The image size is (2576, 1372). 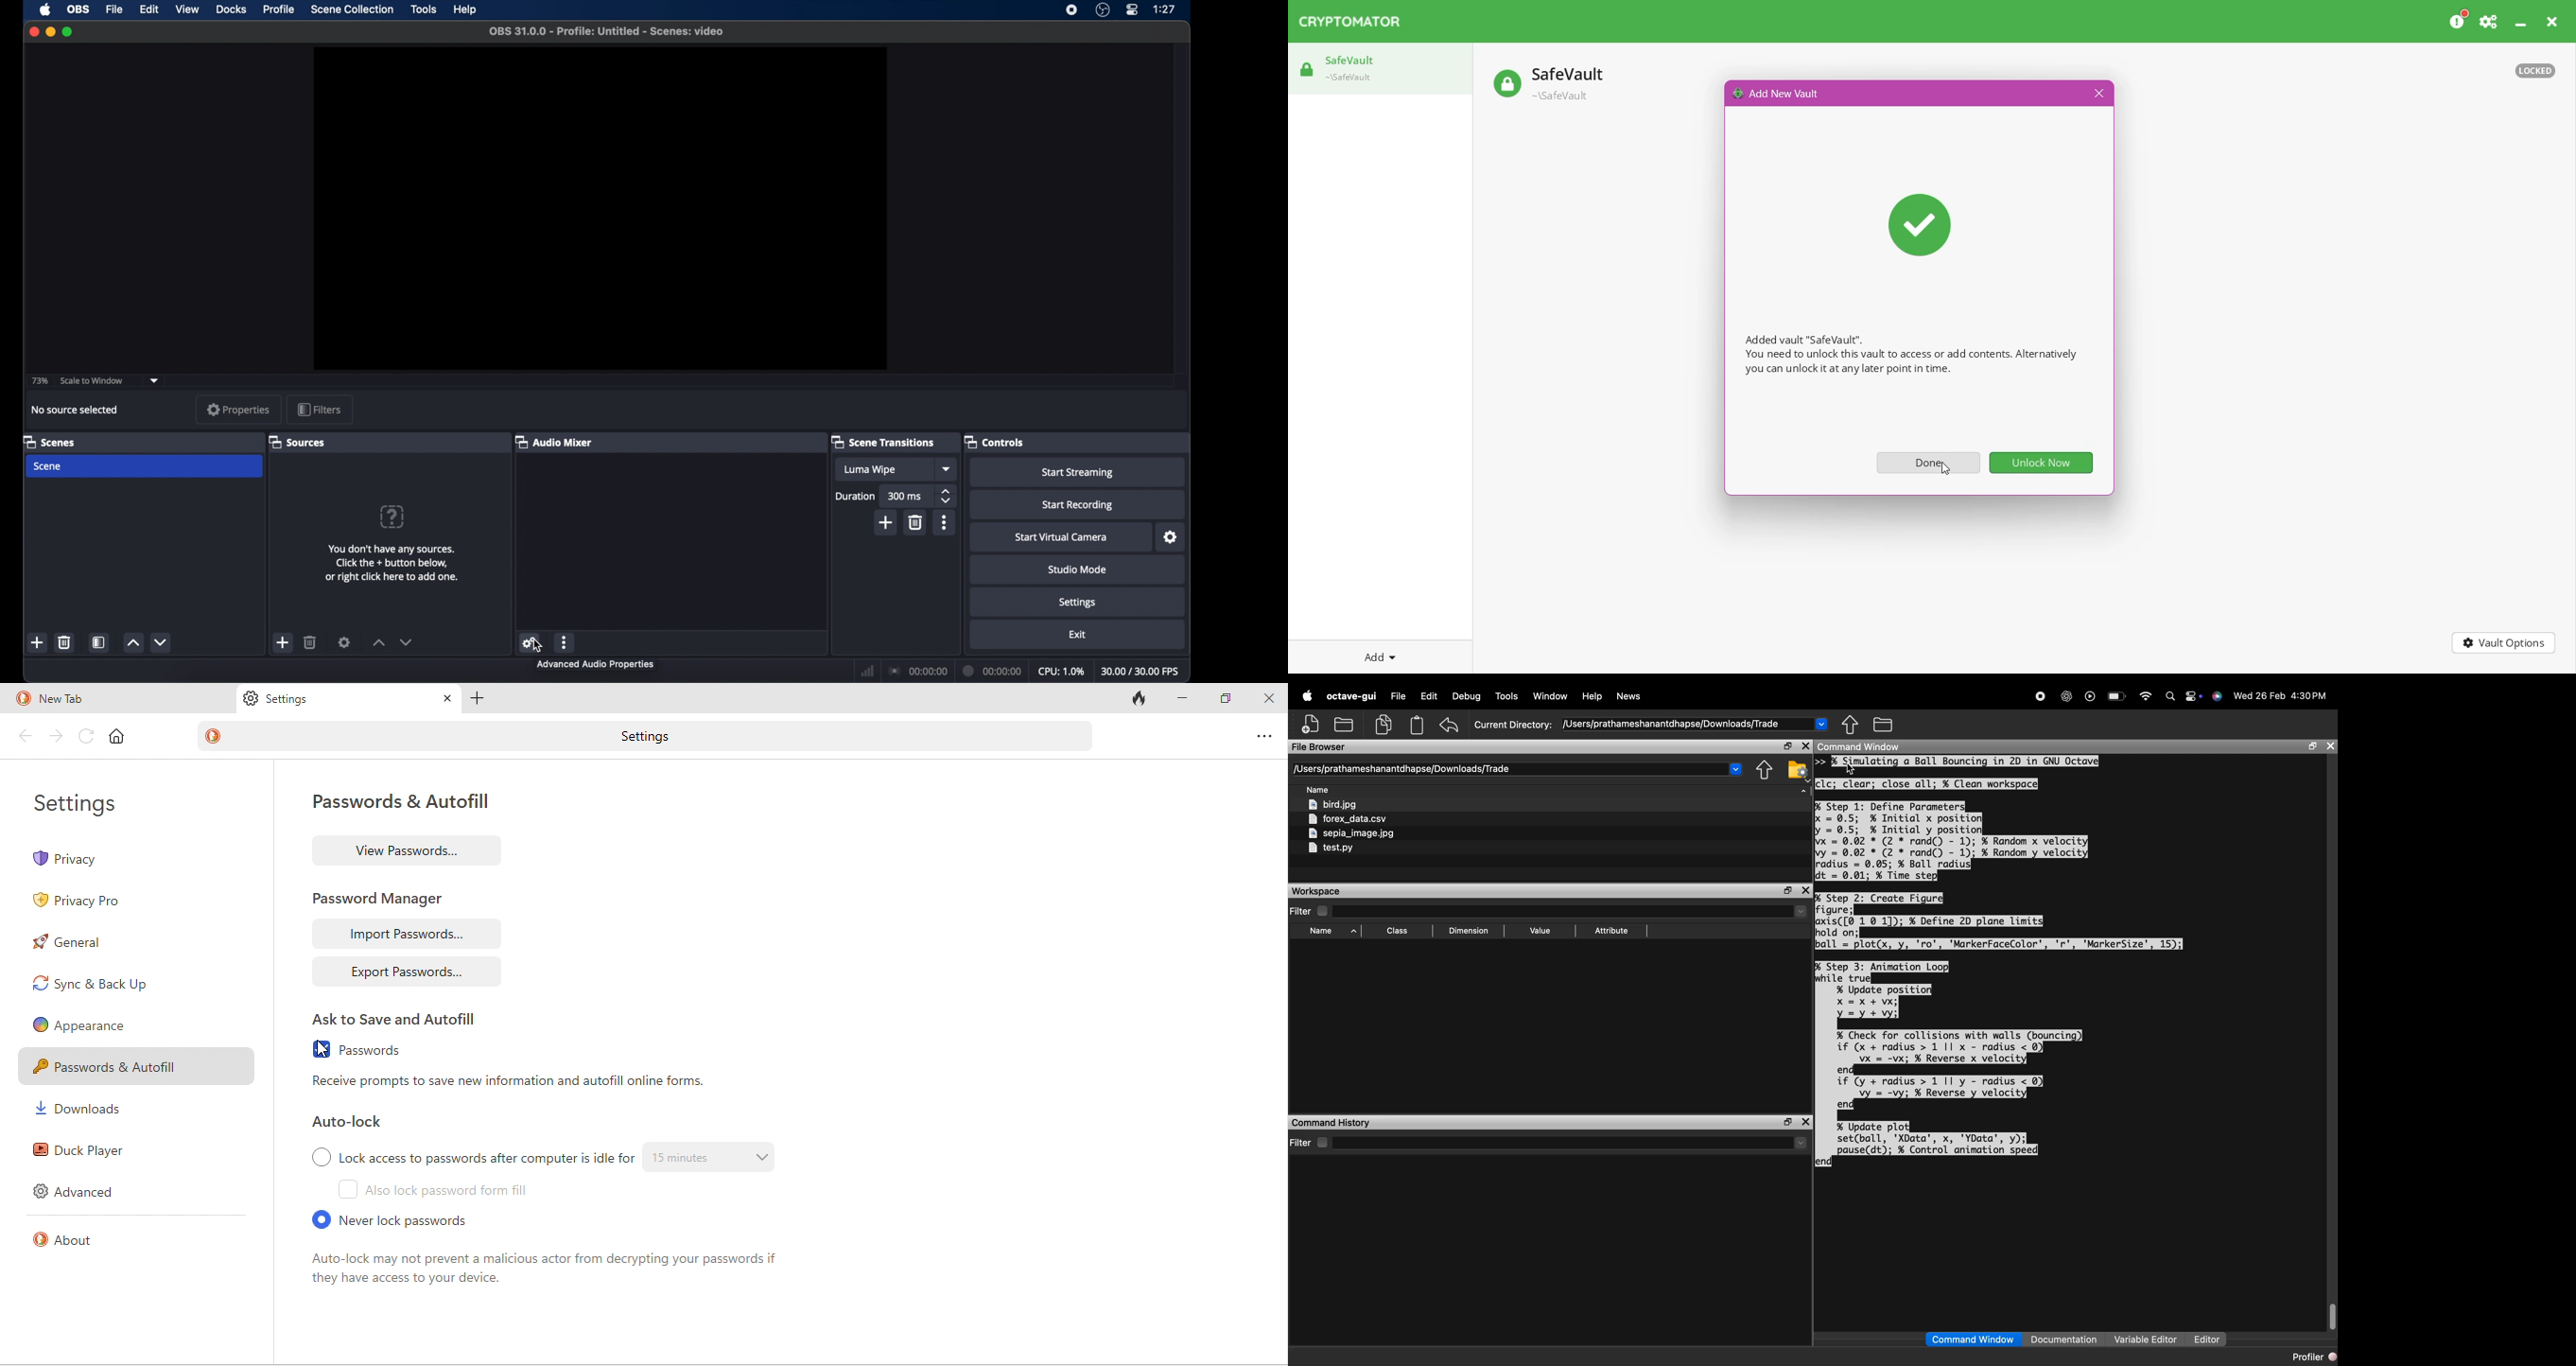 I want to click on dropdown , so click(x=154, y=381).